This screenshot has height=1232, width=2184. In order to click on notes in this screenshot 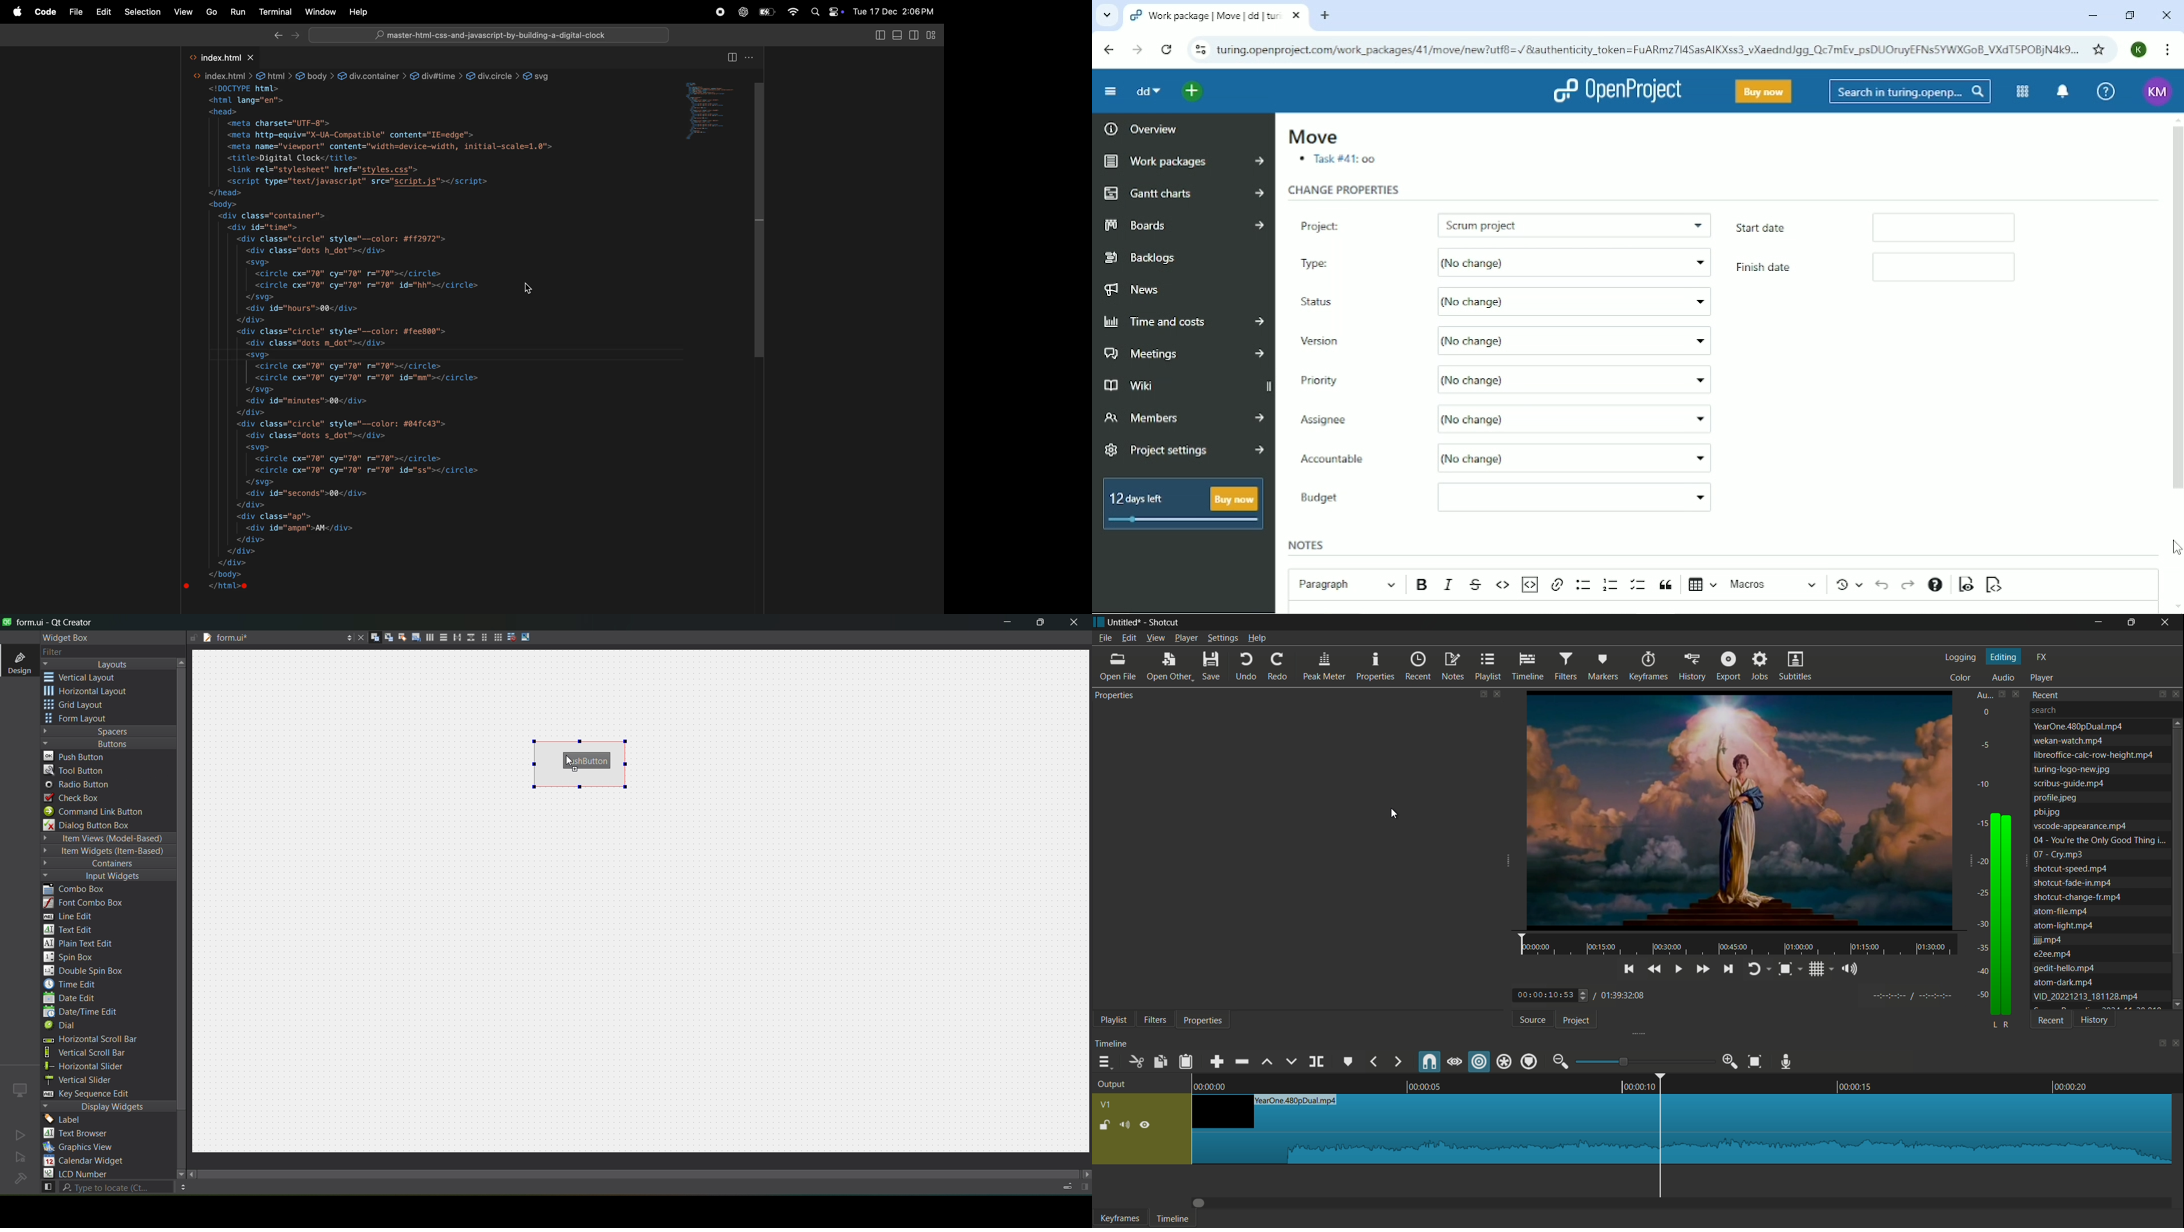, I will do `click(1452, 667)`.